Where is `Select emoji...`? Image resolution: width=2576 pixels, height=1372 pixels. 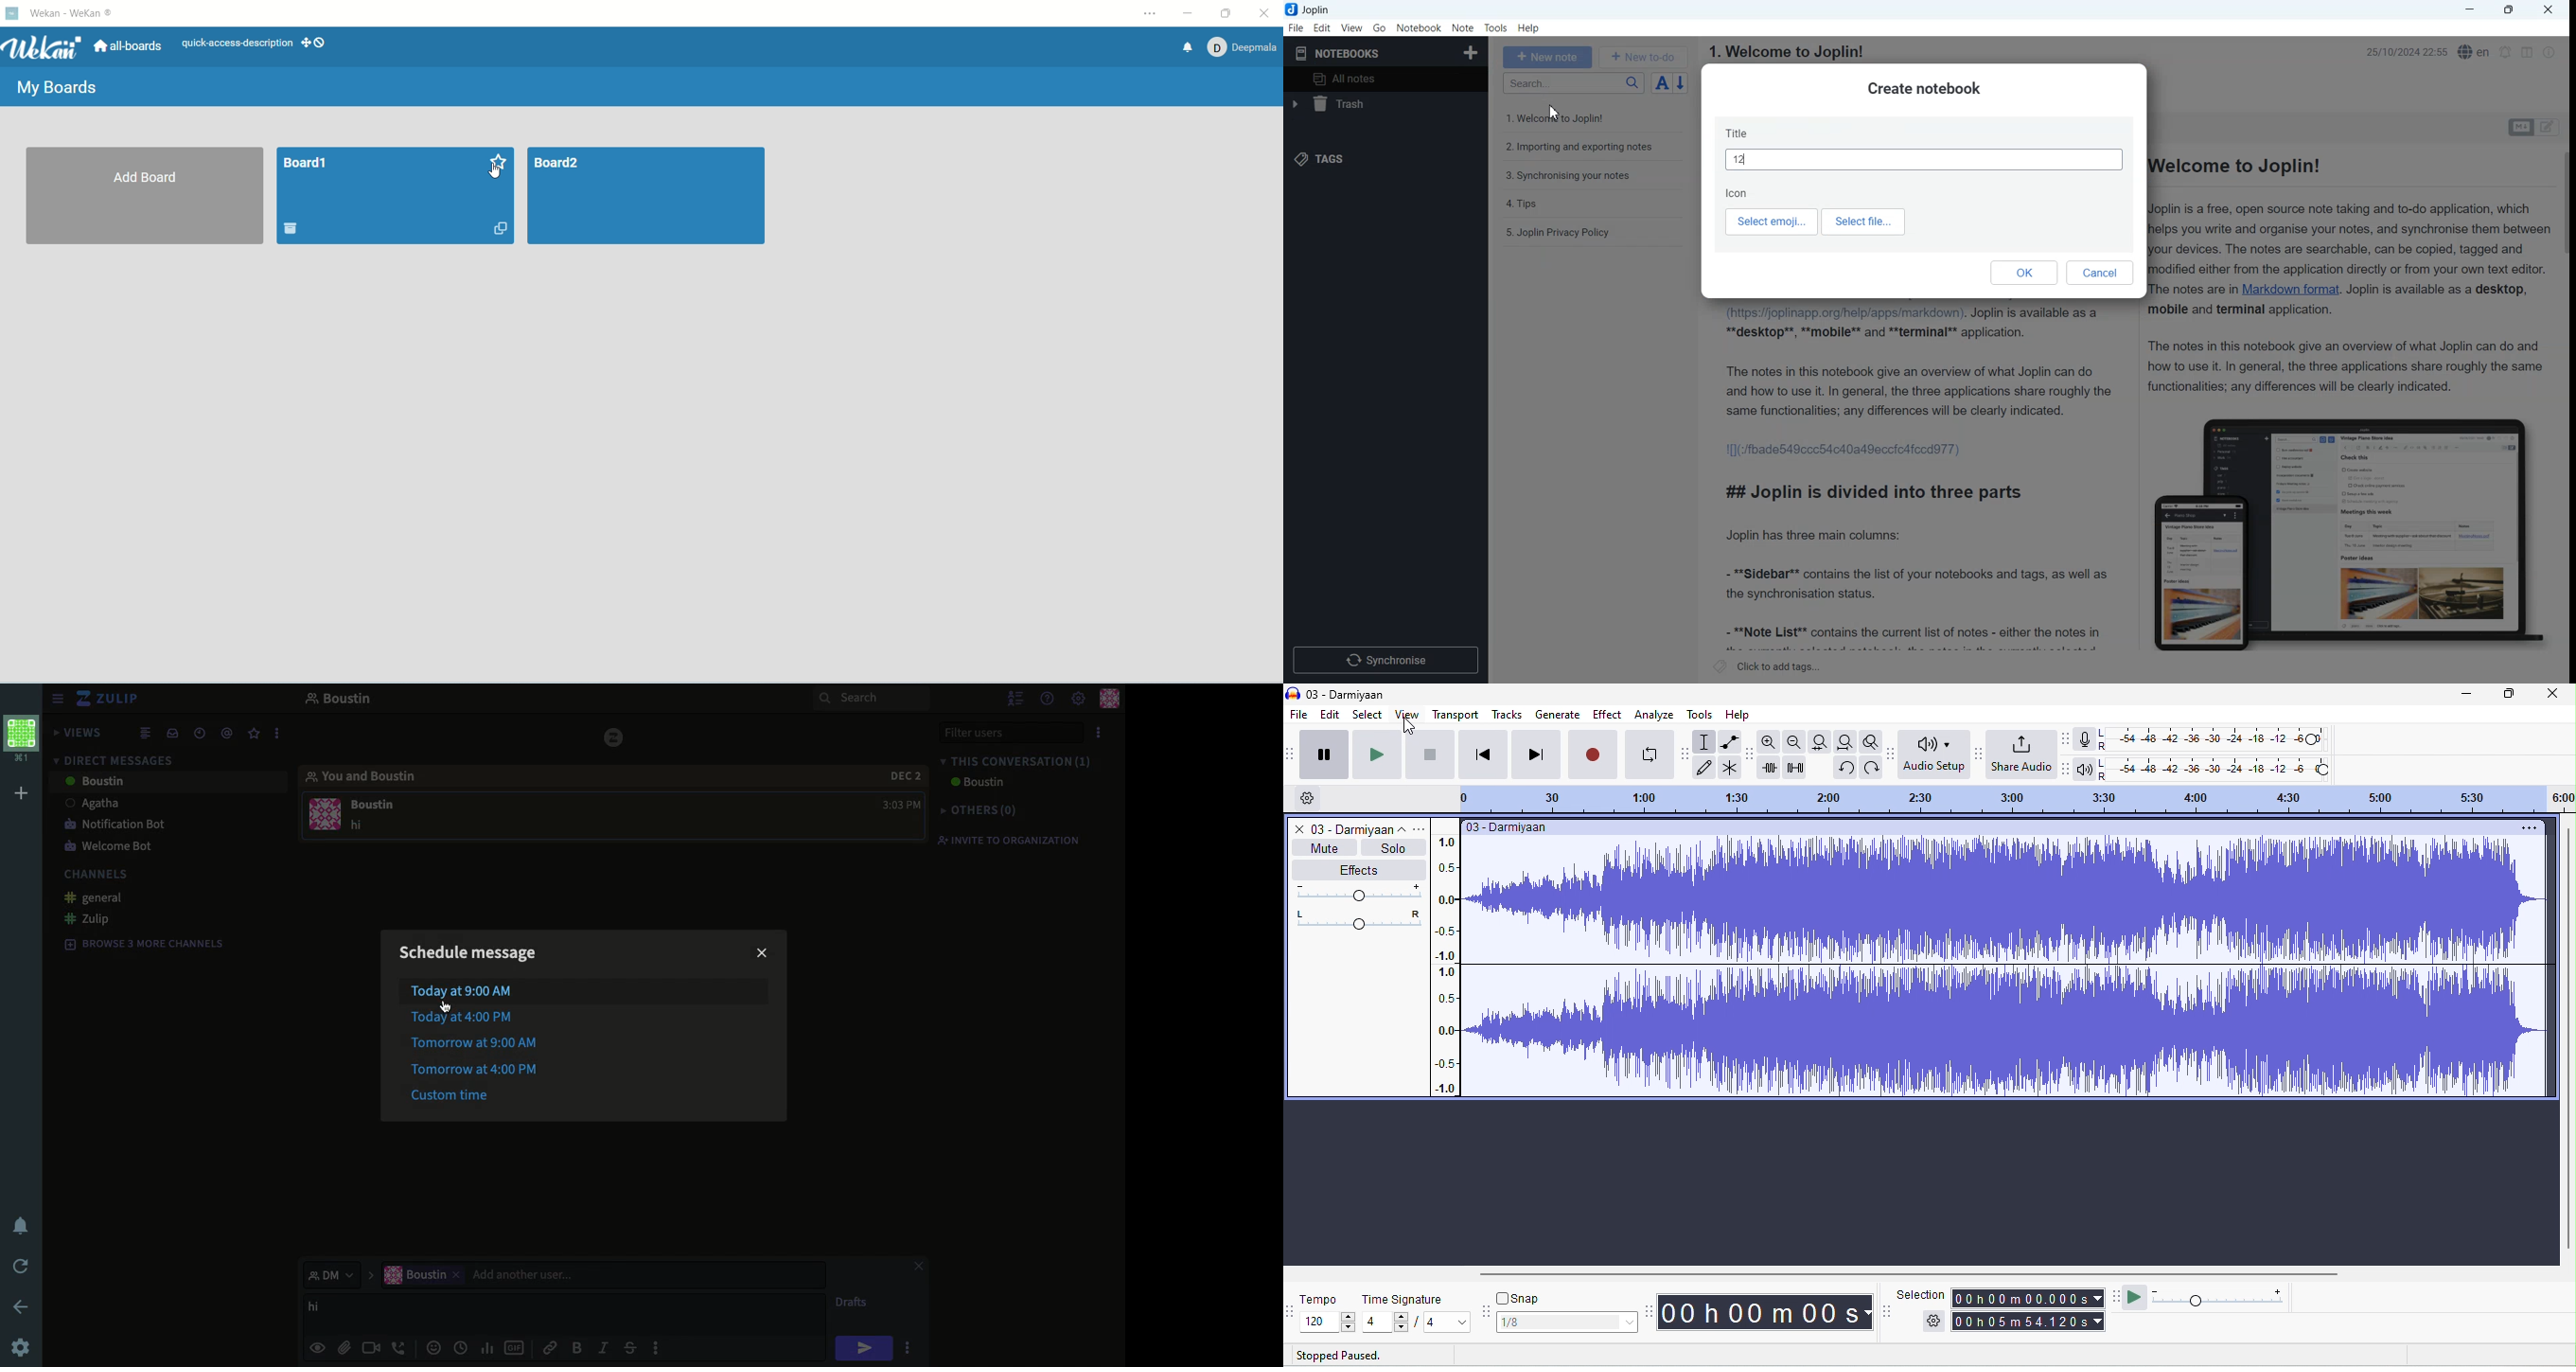
Select emoji... is located at coordinates (1770, 222).